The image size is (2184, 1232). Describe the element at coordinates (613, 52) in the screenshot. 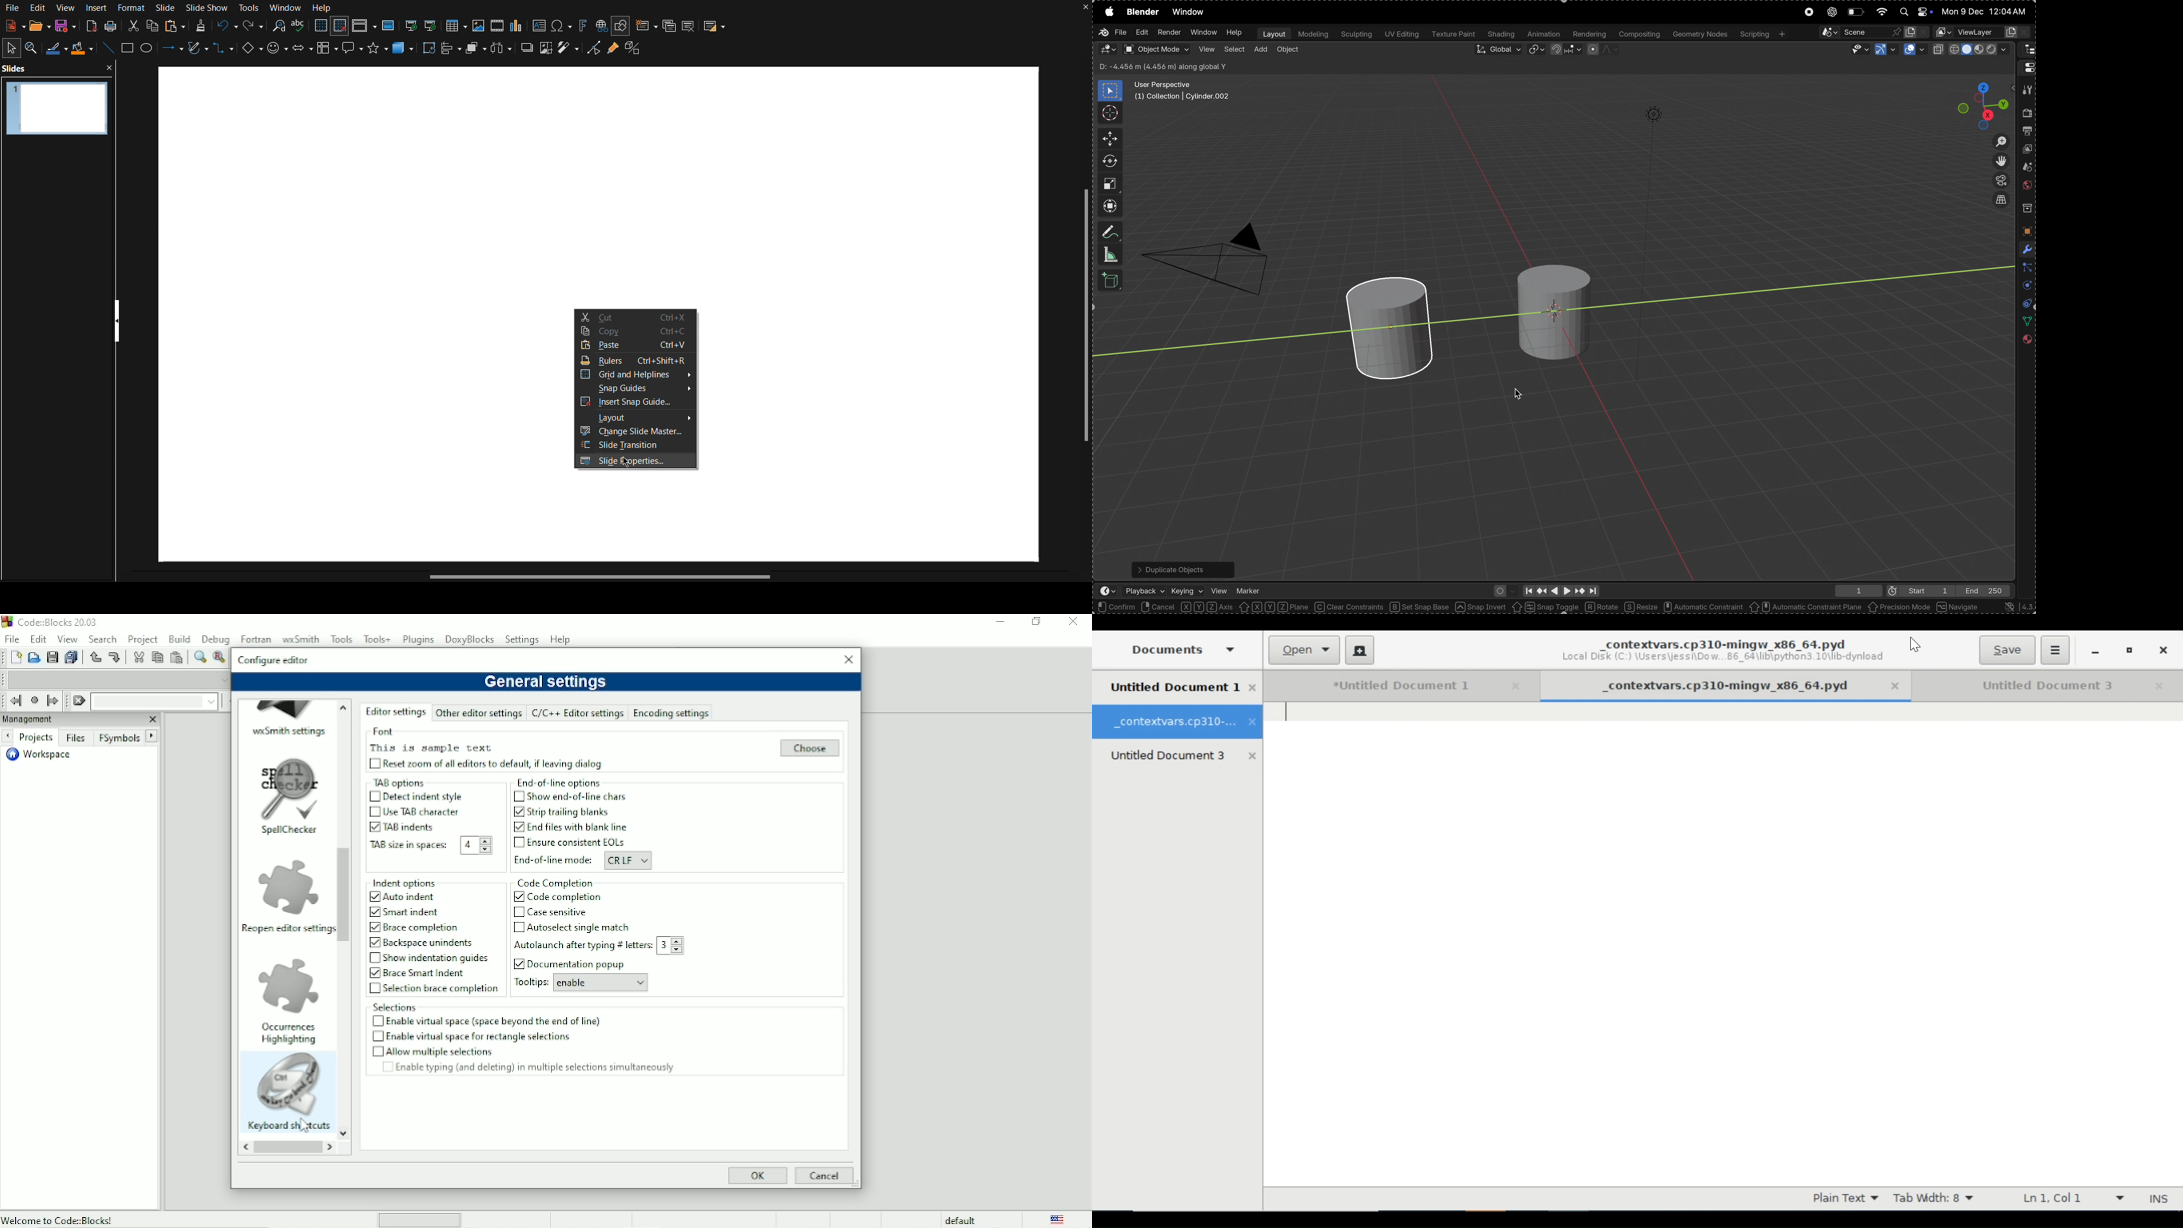

I see `Gluepoint Functions` at that location.